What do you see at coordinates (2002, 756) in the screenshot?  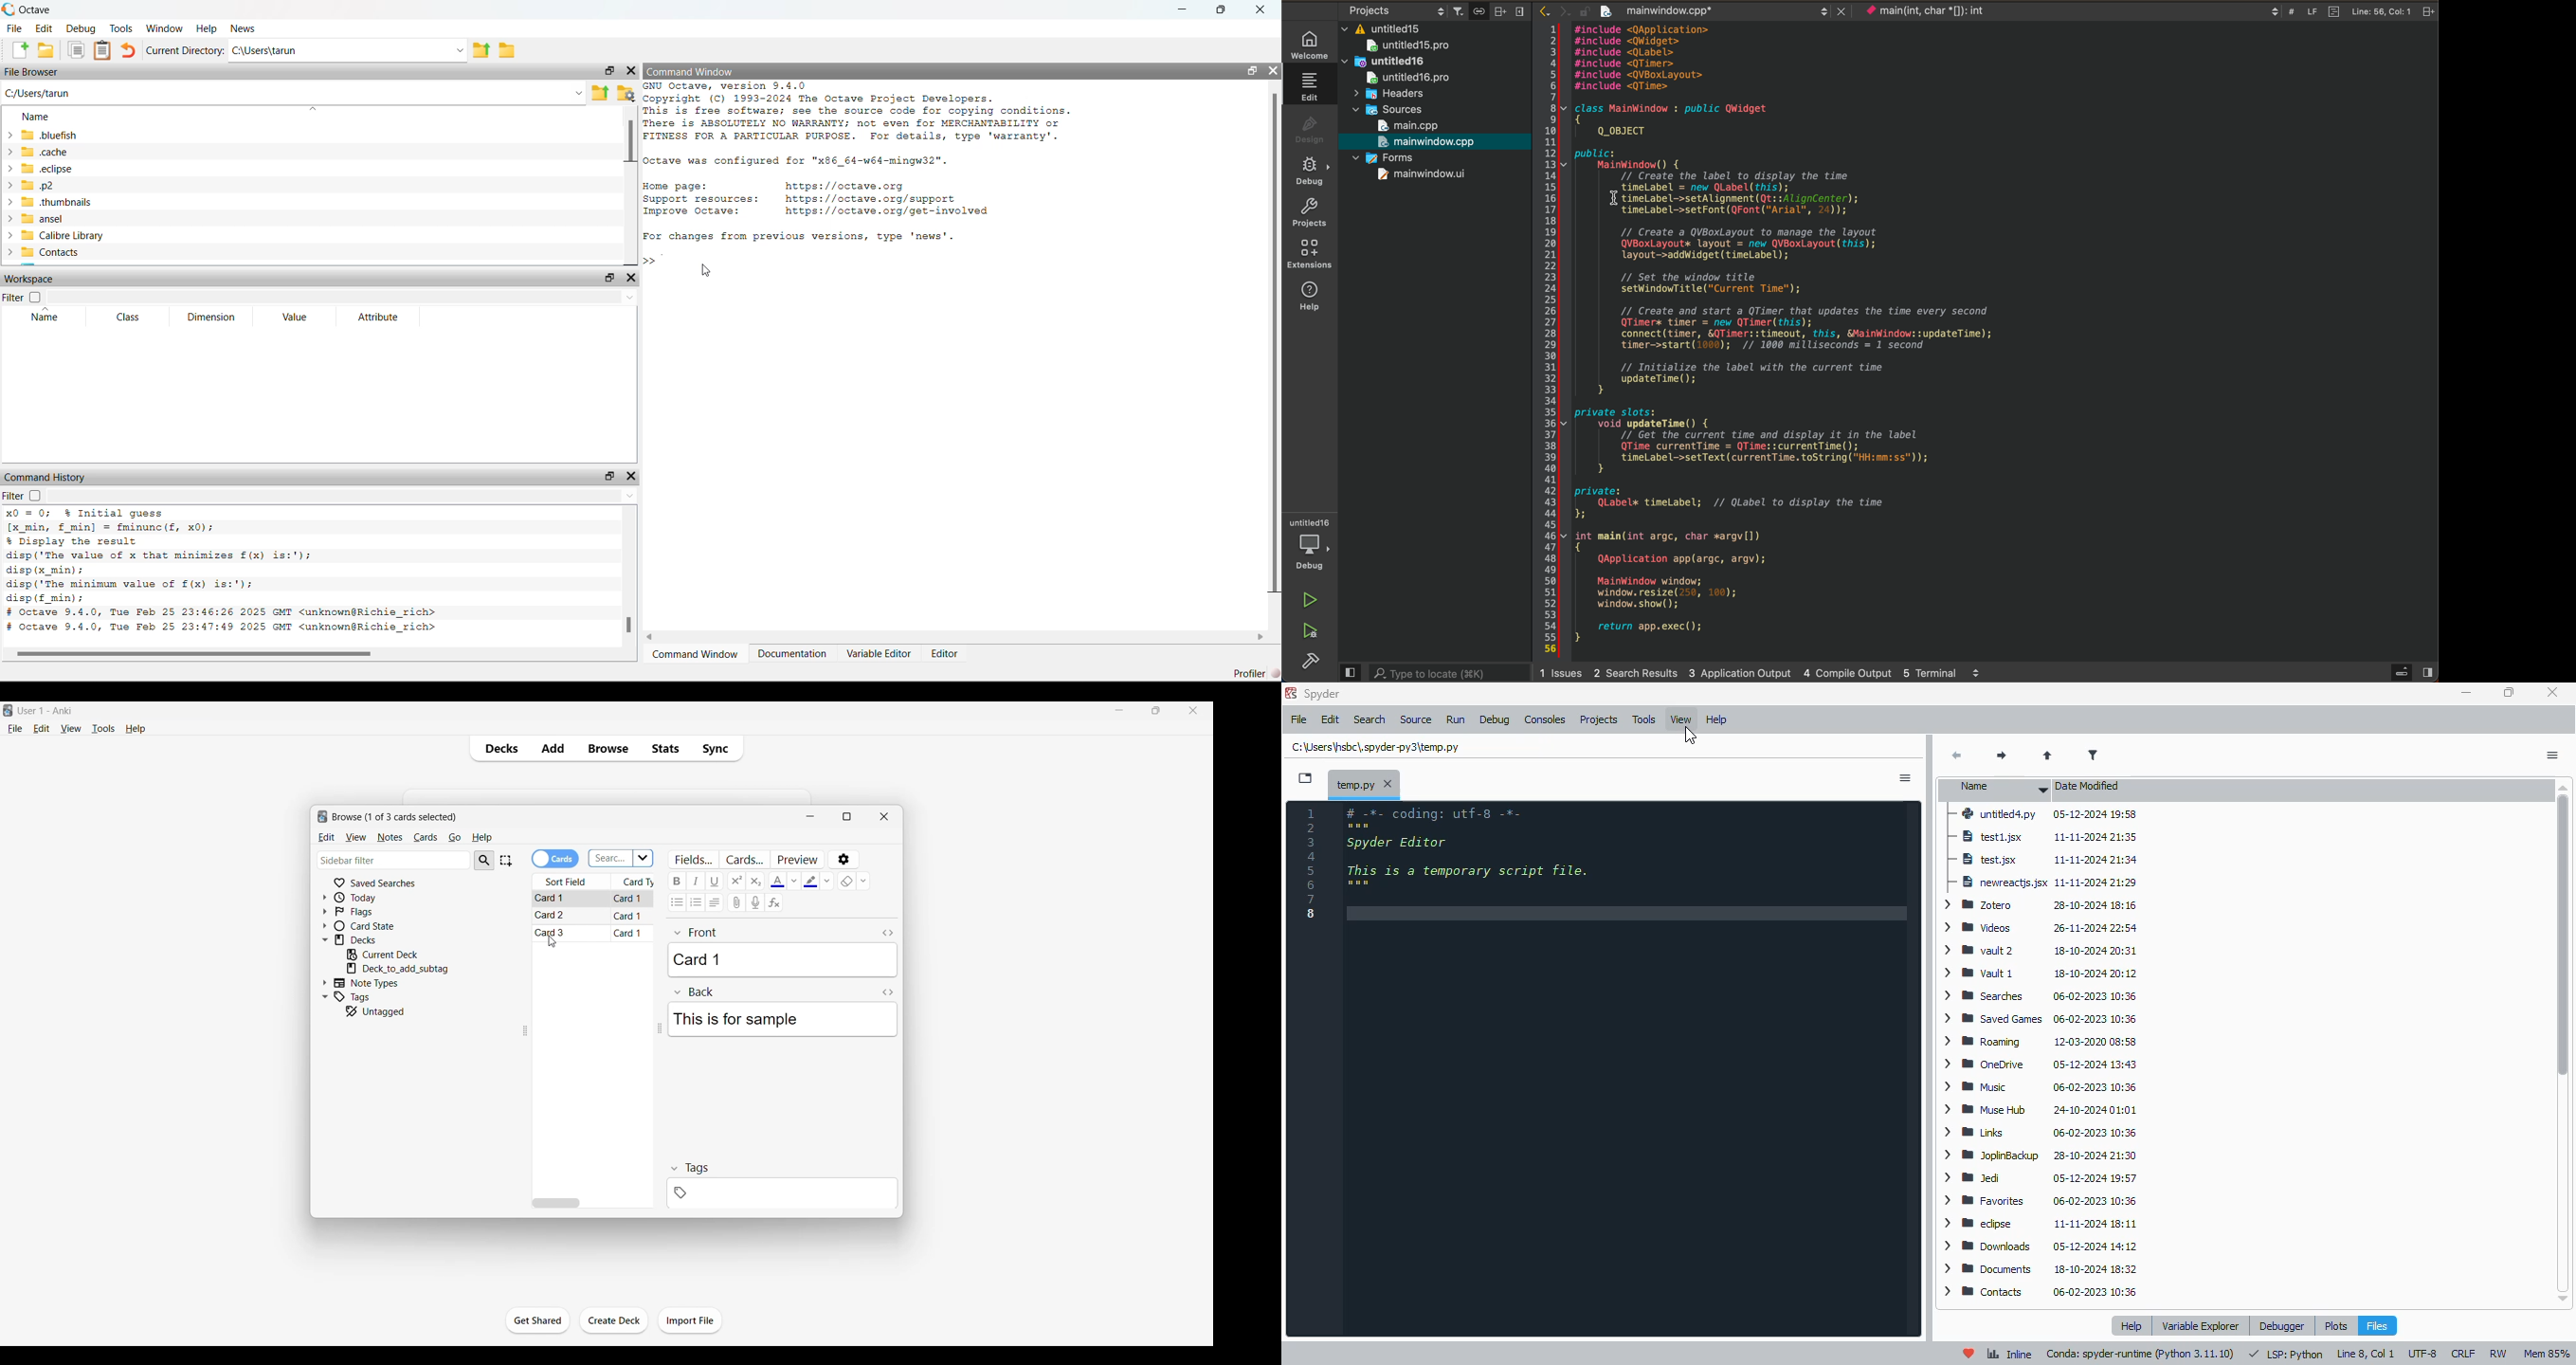 I see `next` at bounding box center [2002, 756].